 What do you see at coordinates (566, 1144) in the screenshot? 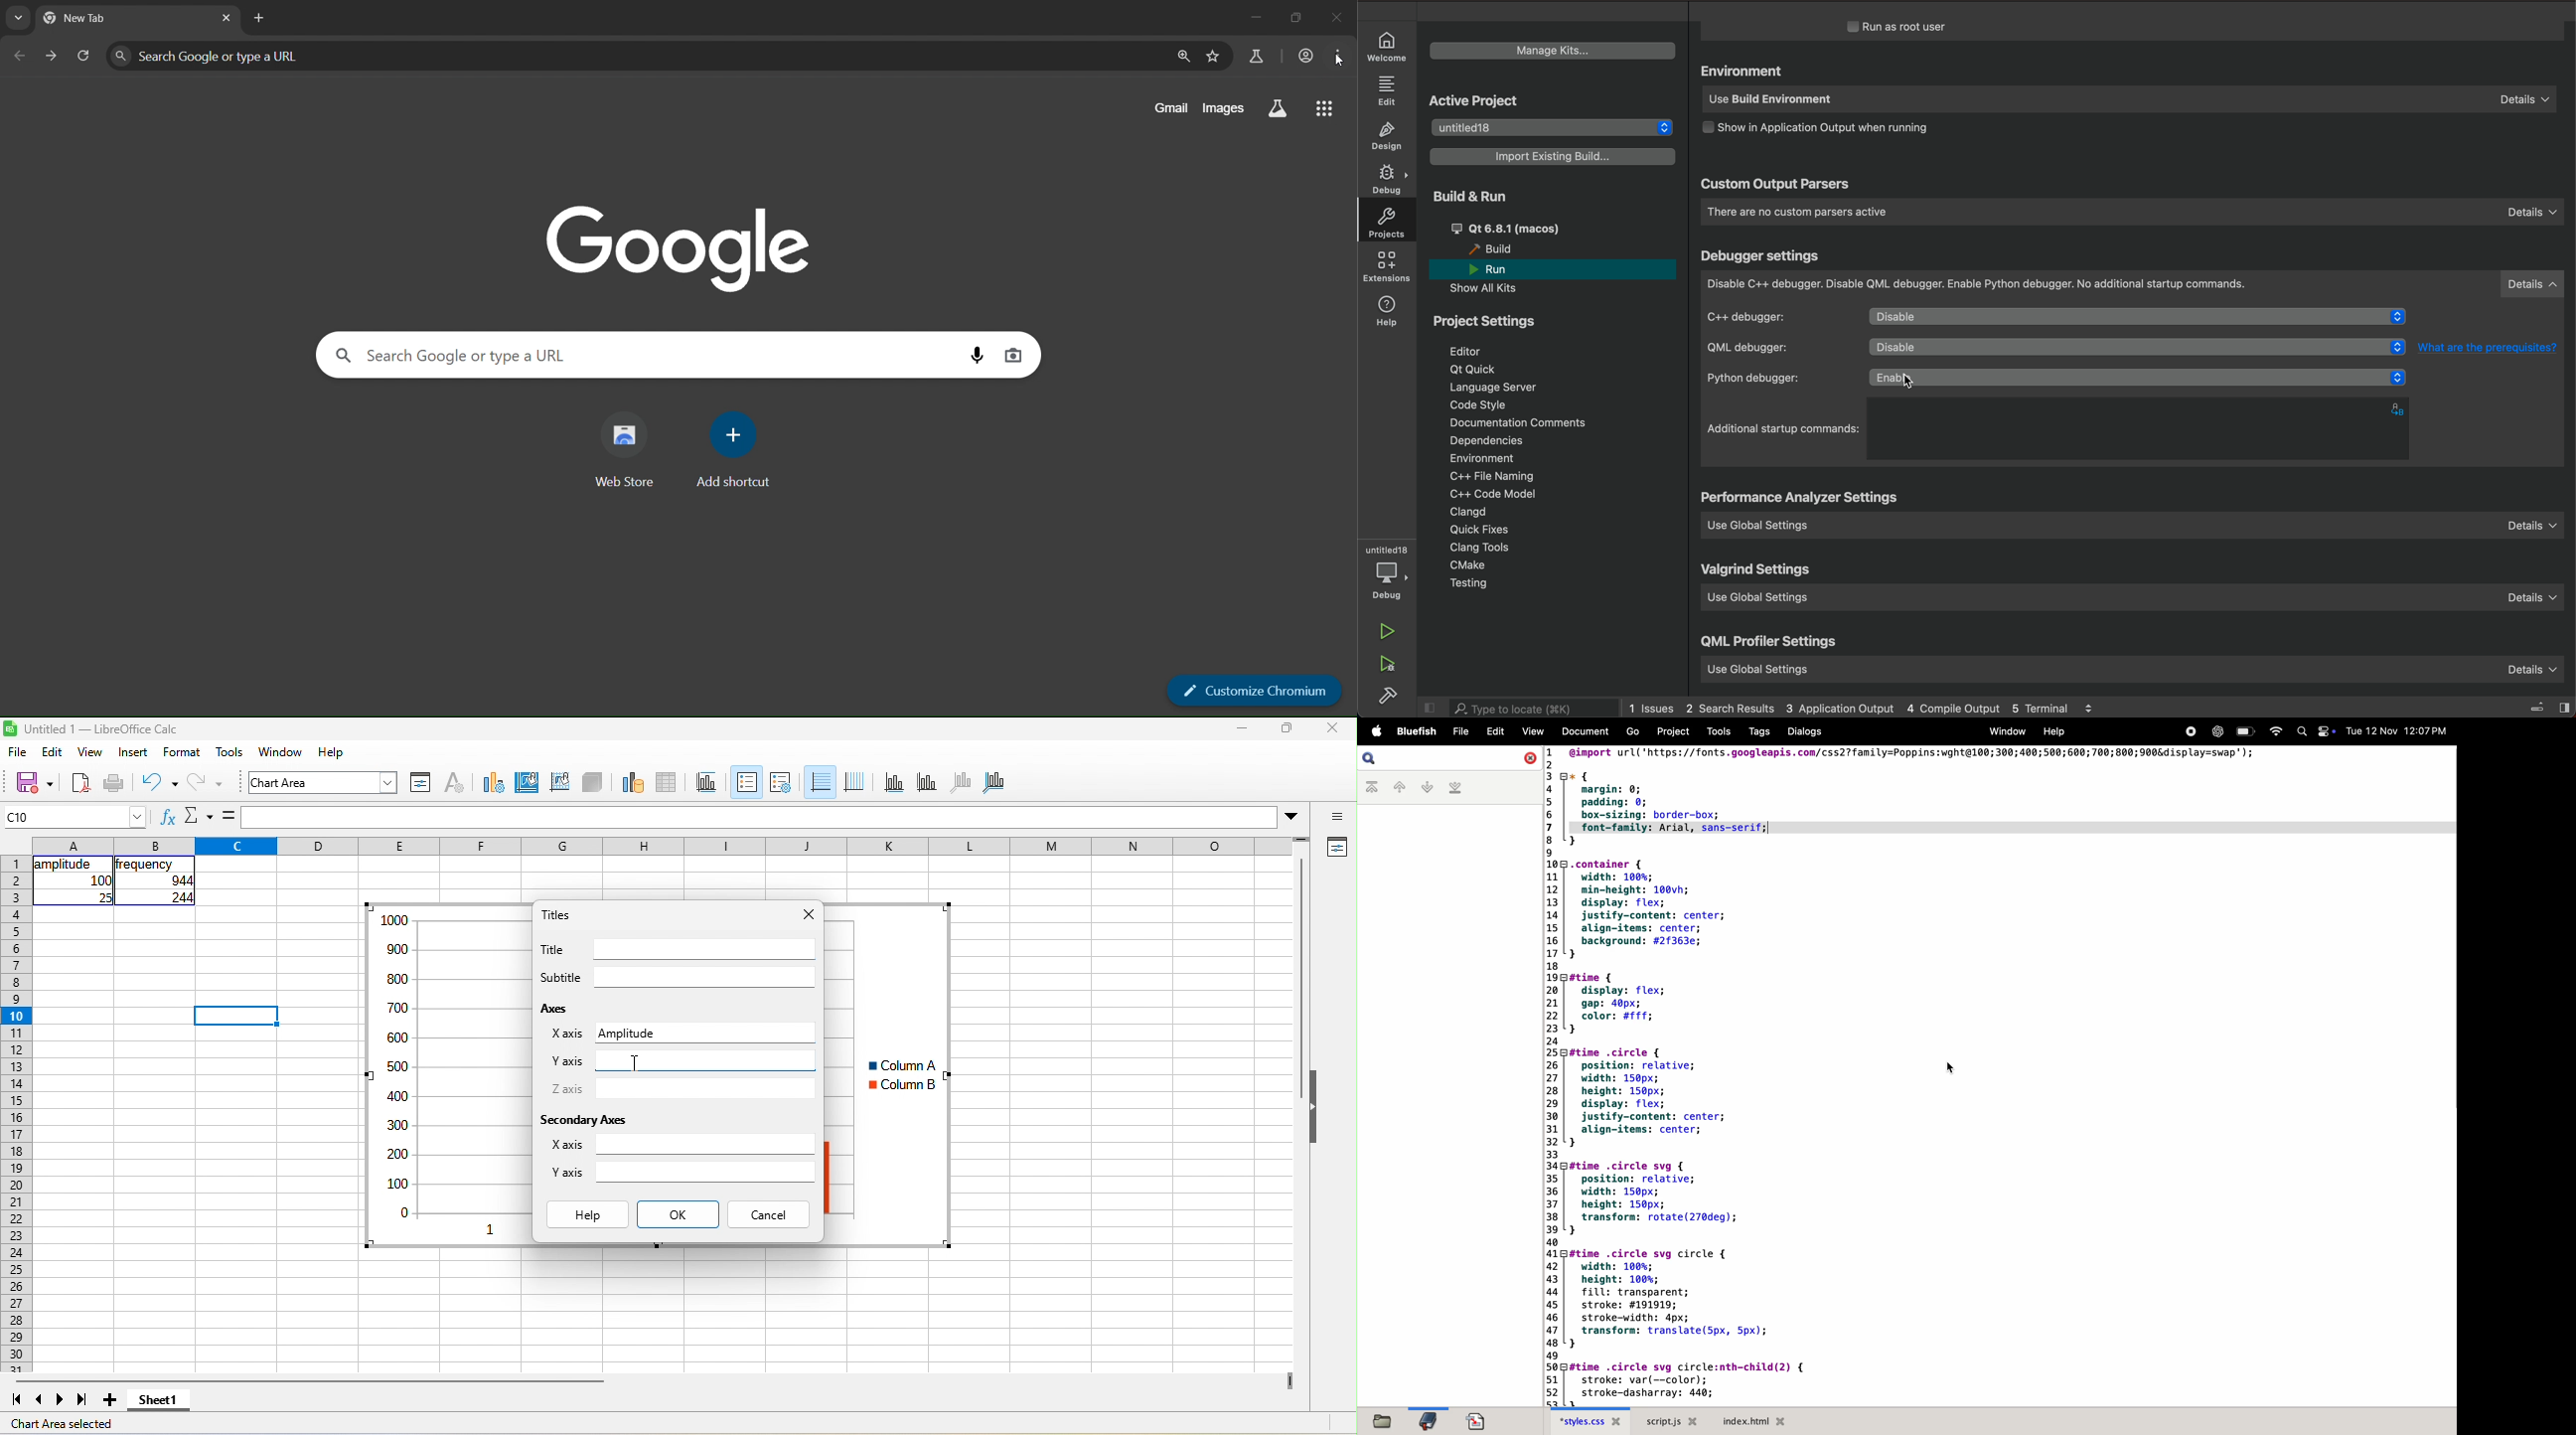
I see `X axis` at bounding box center [566, 1144].